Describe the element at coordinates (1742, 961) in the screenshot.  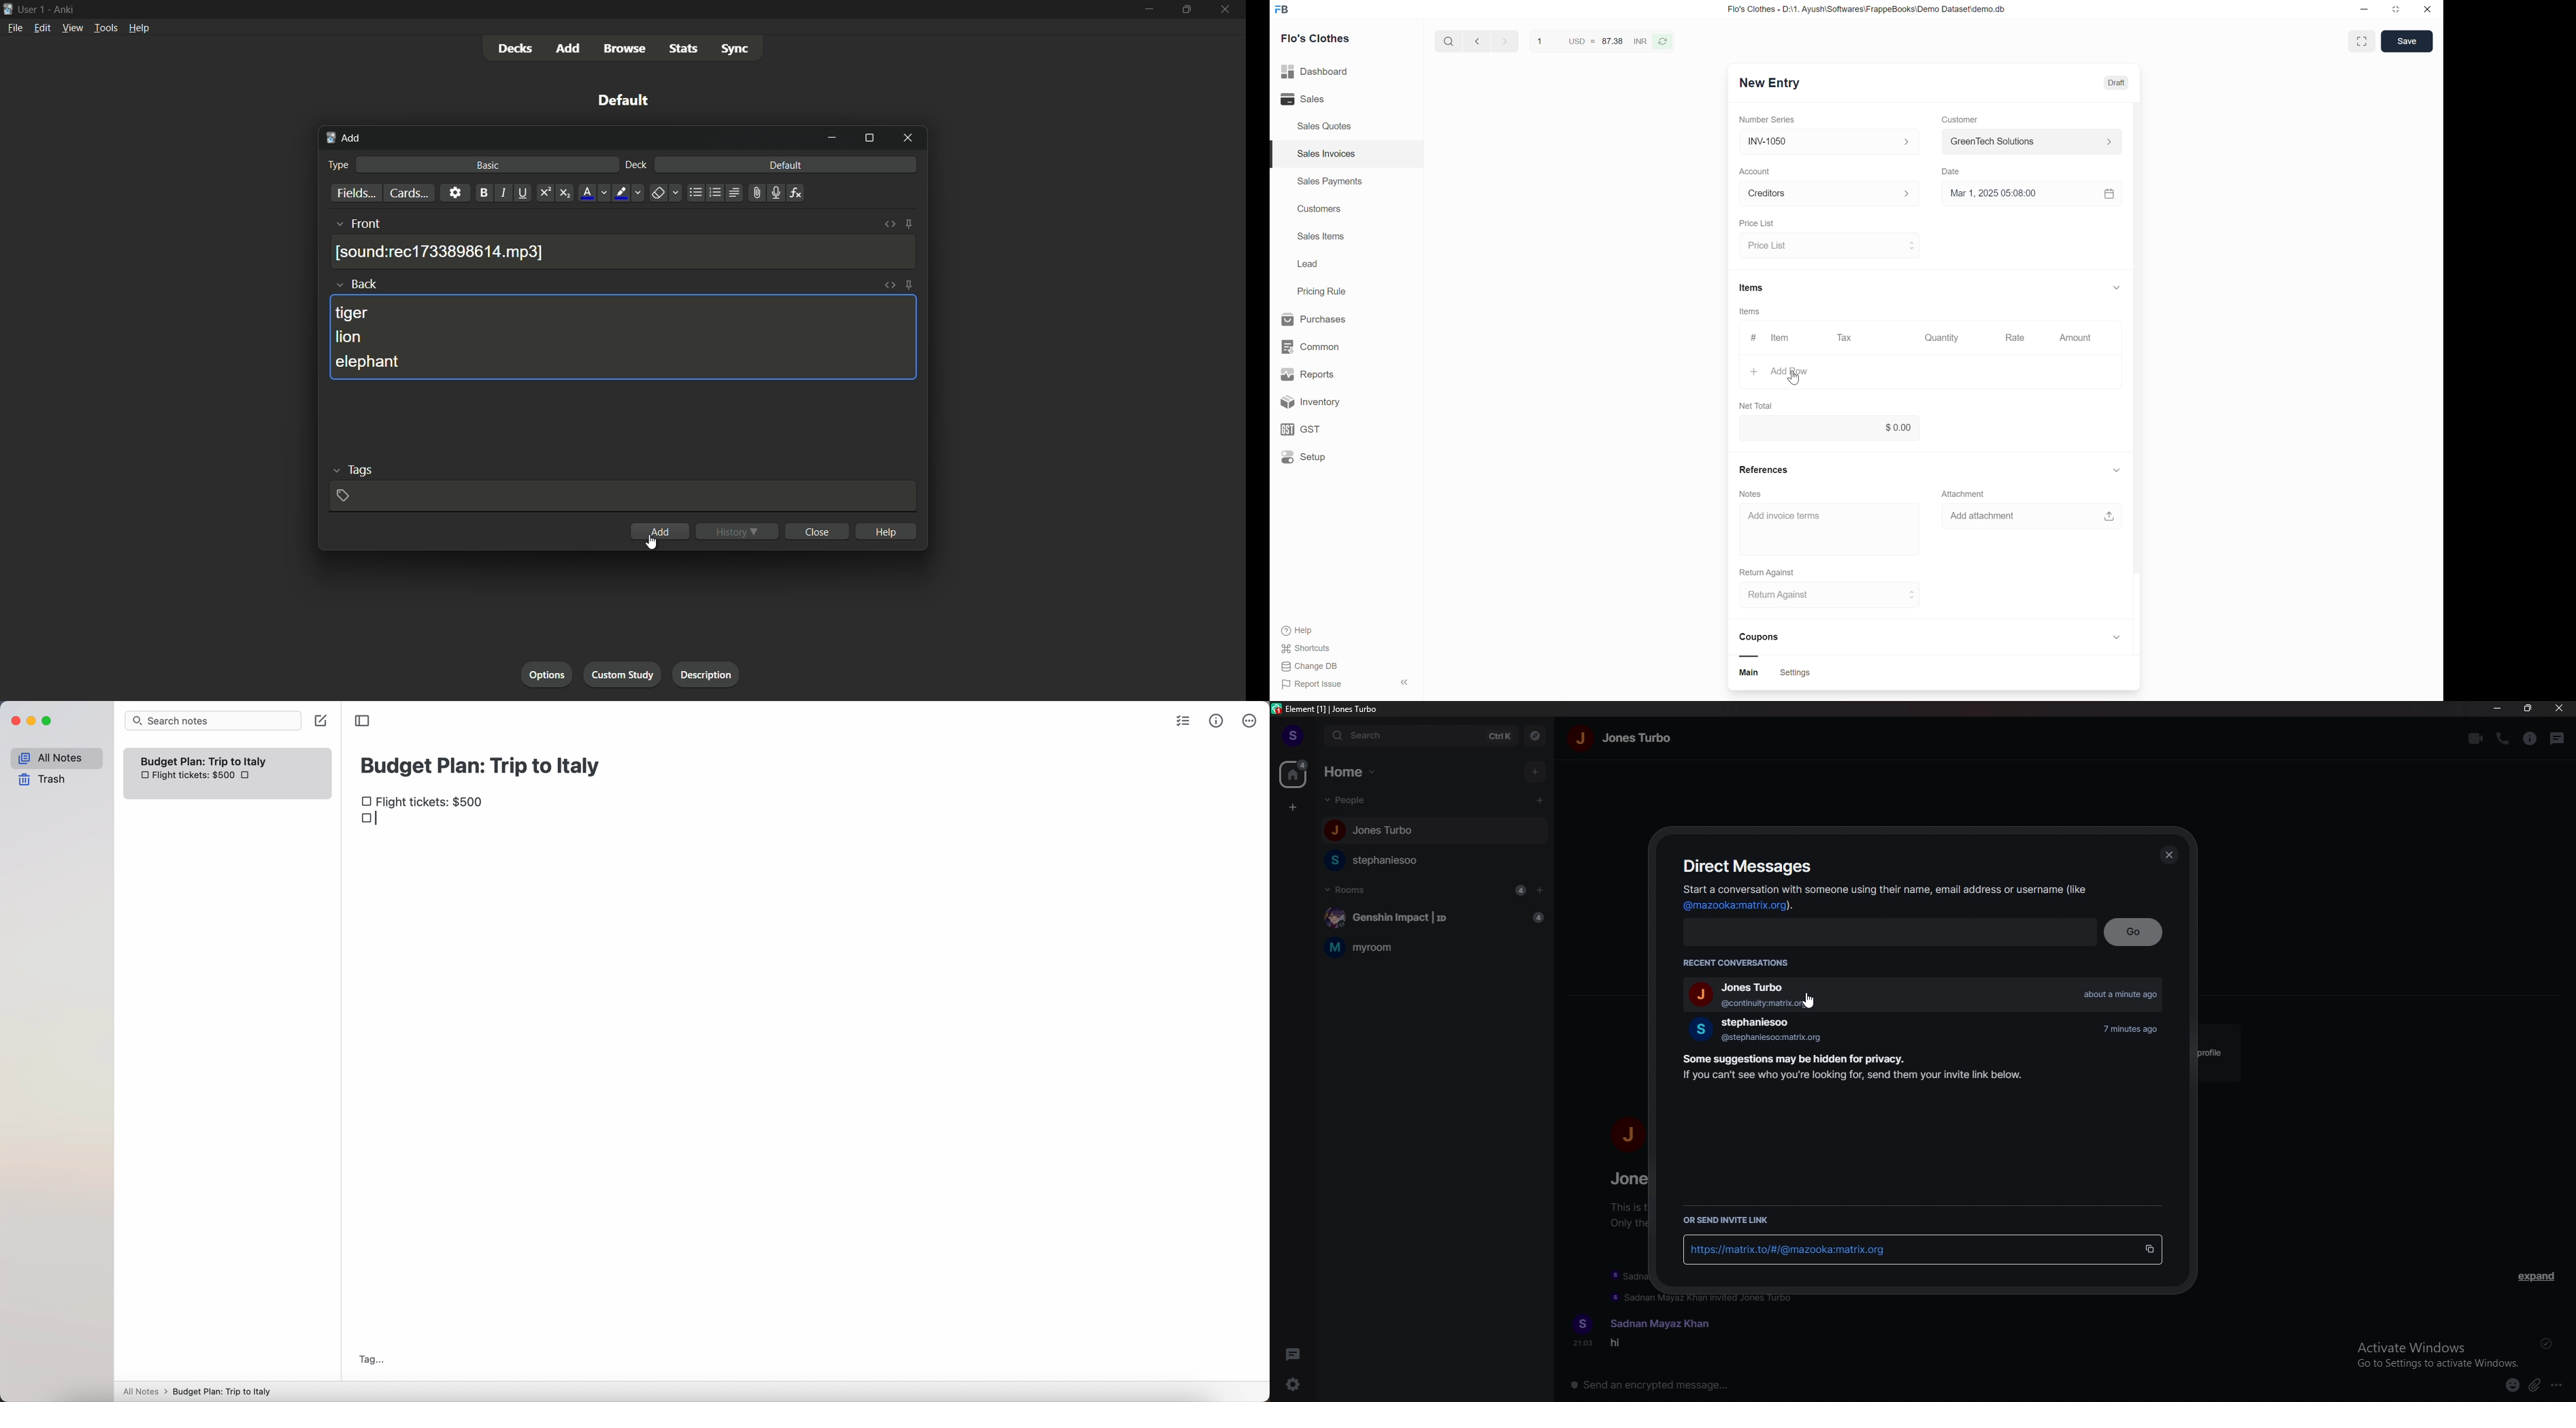
I see `recent conversations` at that location.